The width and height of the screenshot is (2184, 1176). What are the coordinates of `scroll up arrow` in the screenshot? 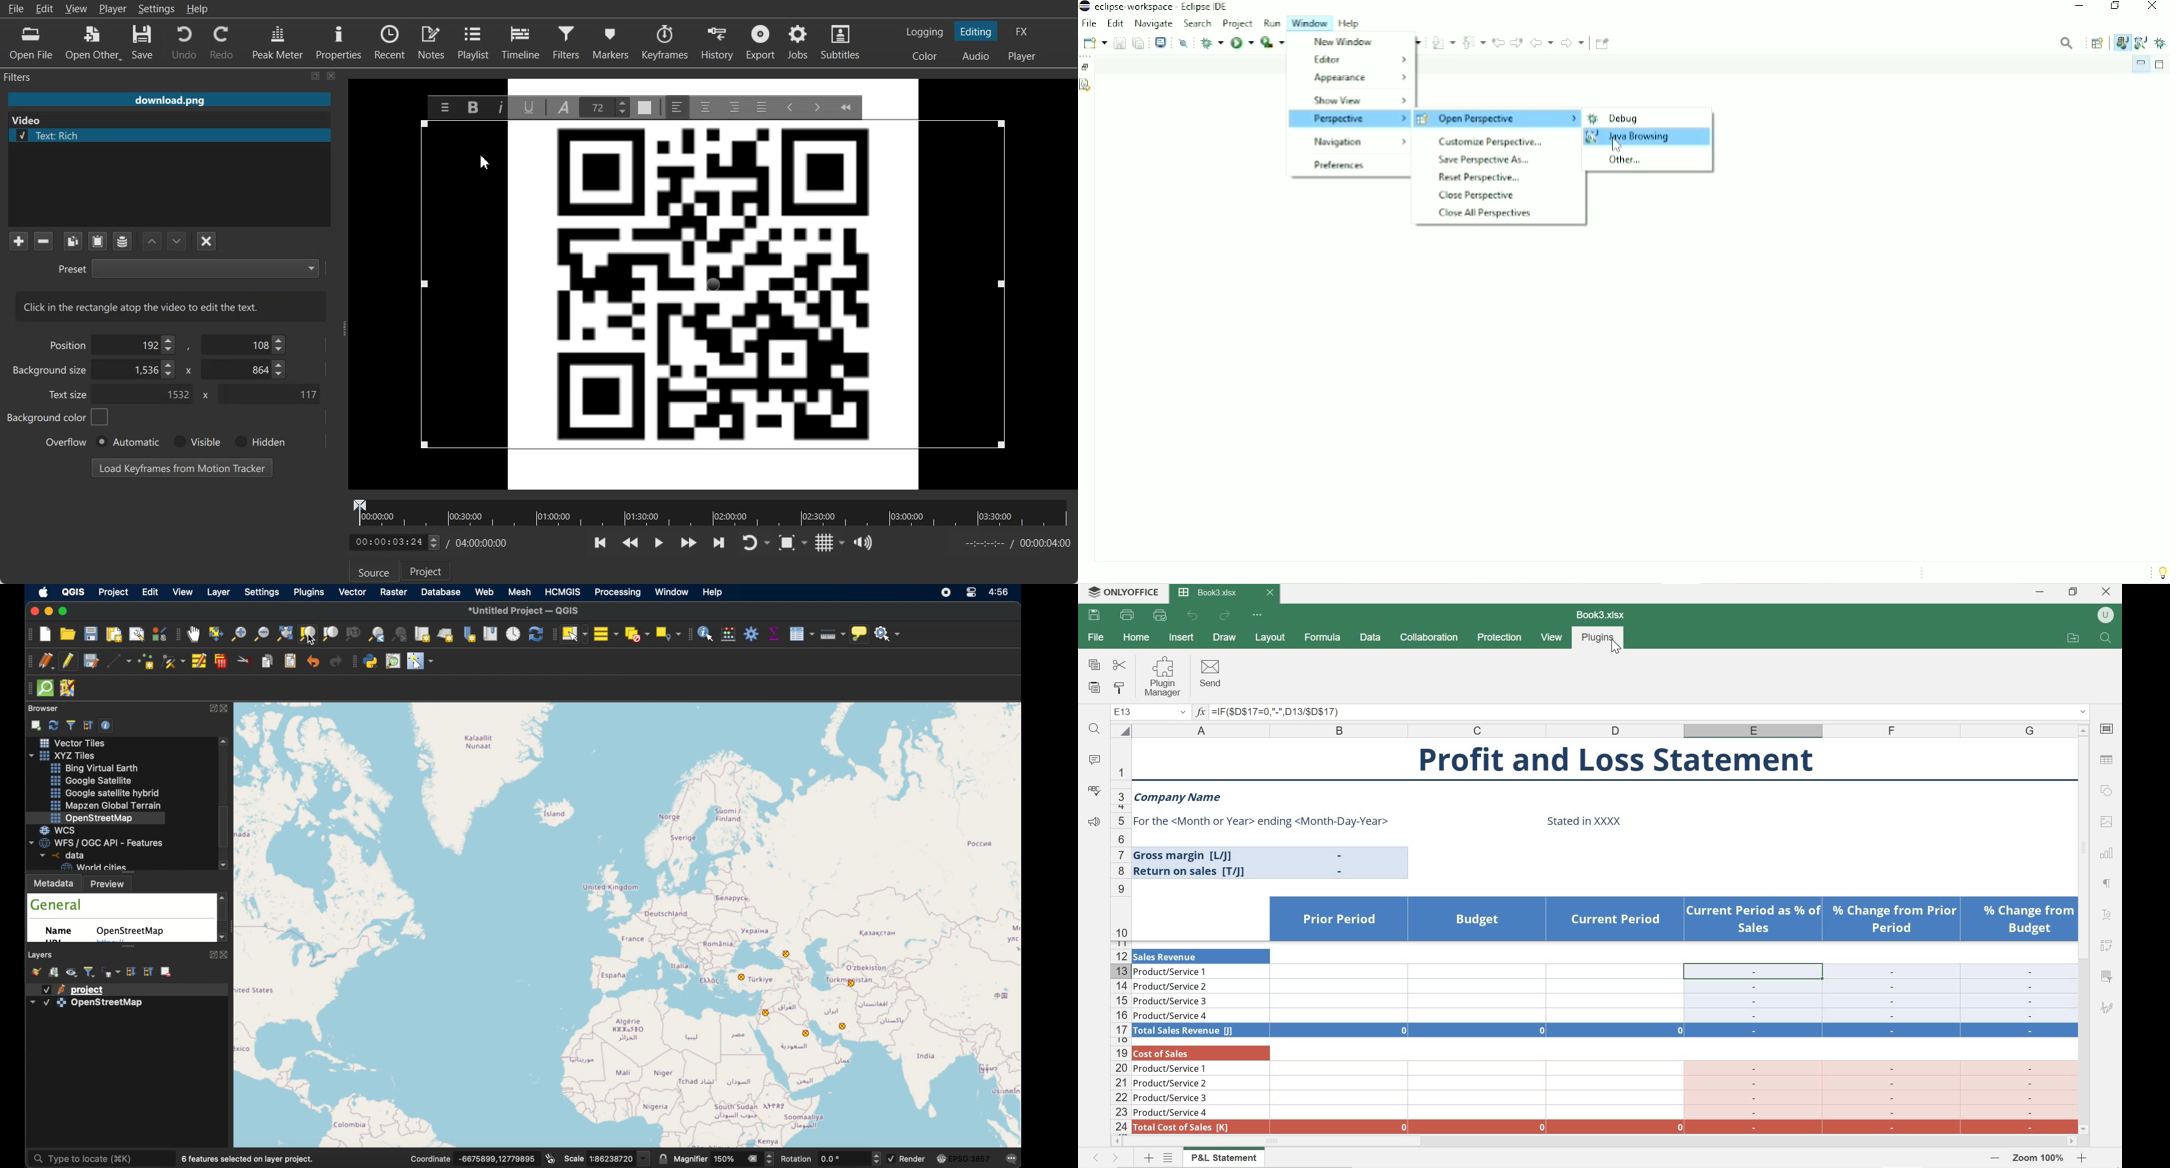 It's located at (225, 742).